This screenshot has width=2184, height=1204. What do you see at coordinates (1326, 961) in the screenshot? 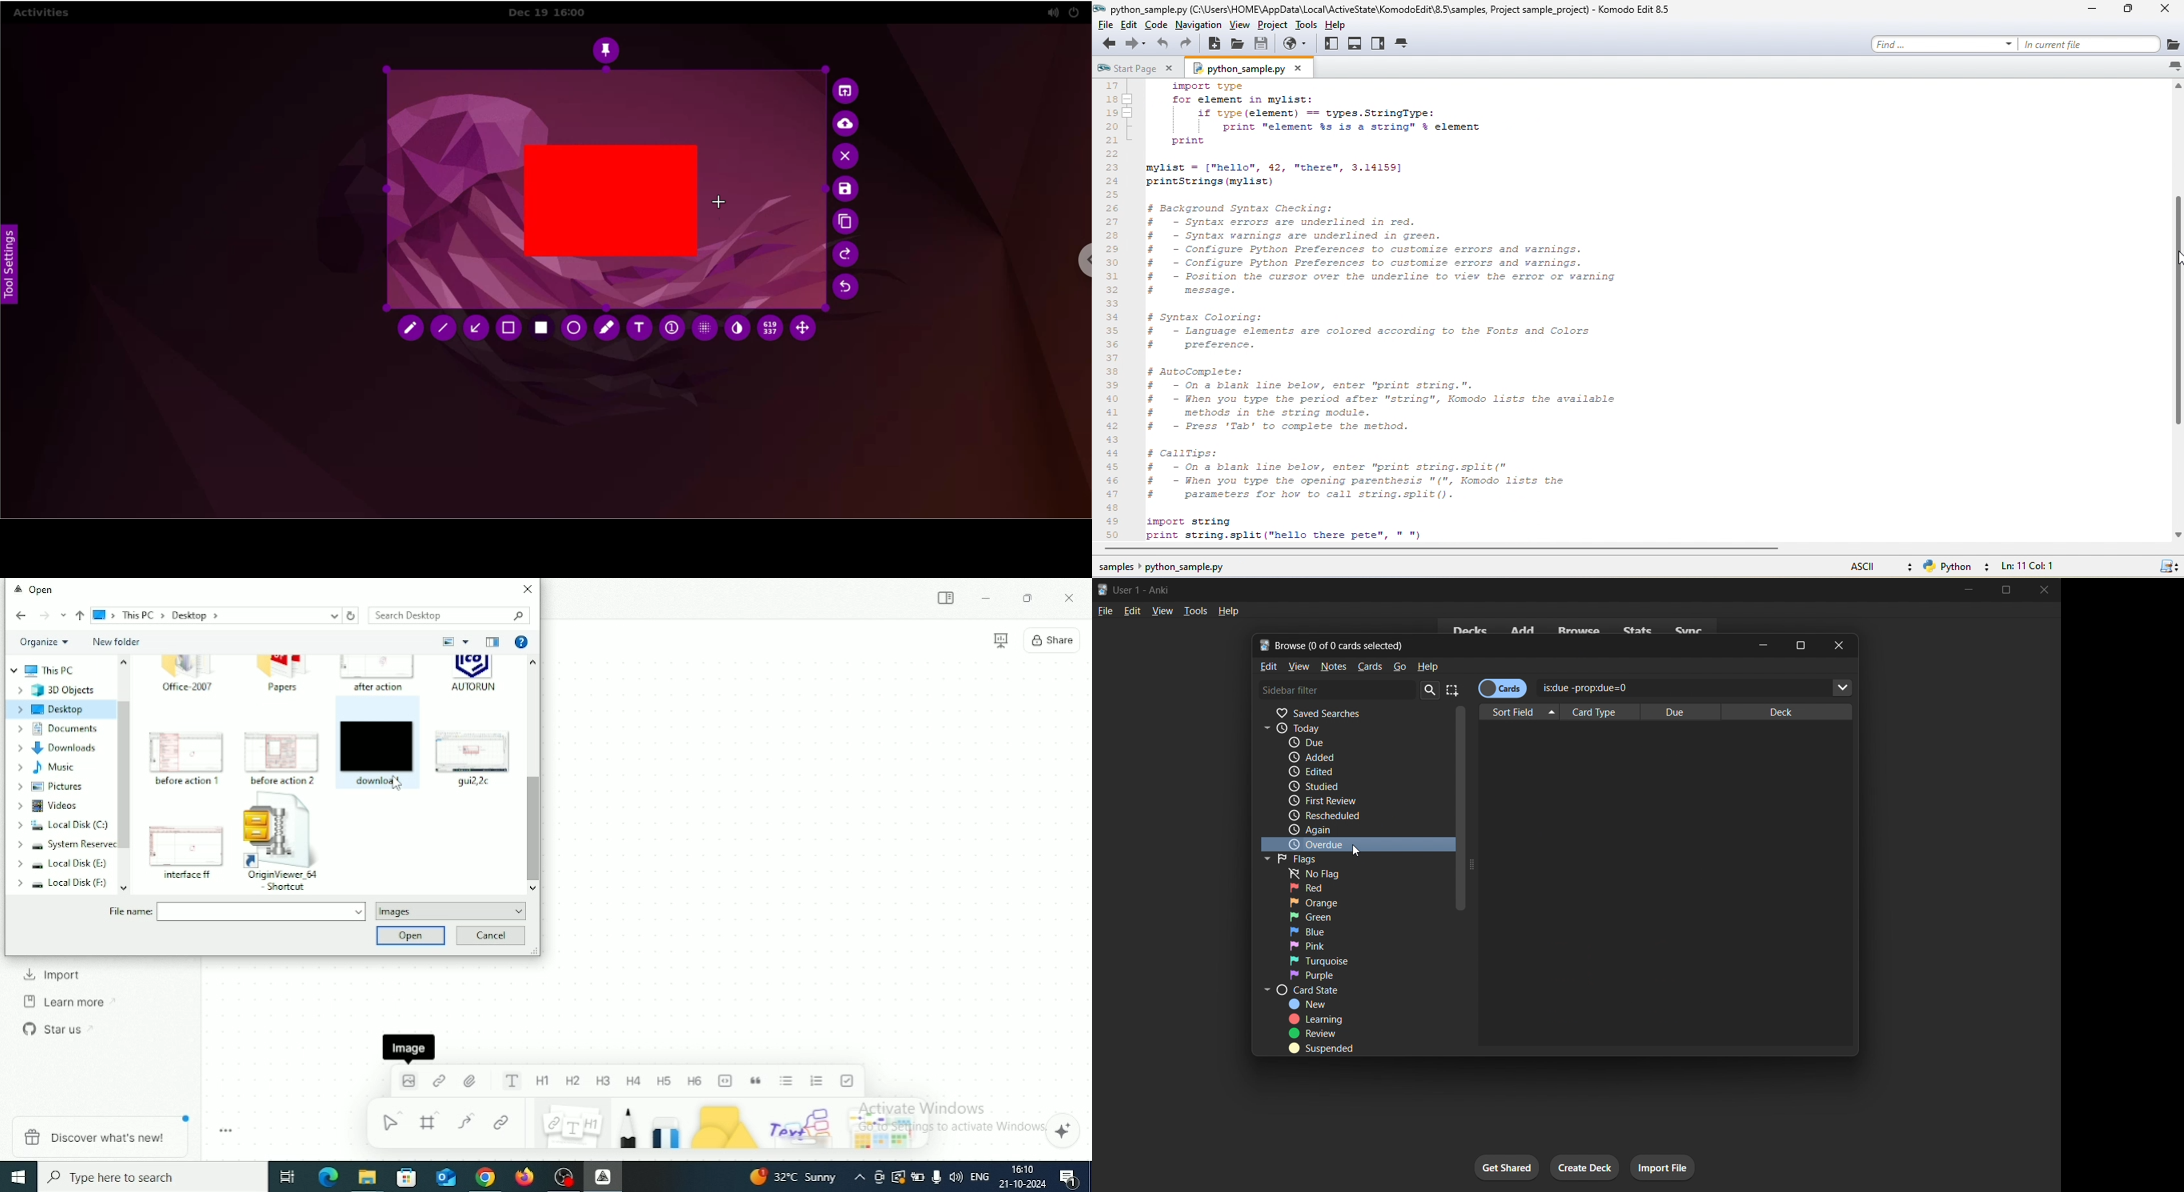
I see `turquoise ` at bounding box center [1326, 961].